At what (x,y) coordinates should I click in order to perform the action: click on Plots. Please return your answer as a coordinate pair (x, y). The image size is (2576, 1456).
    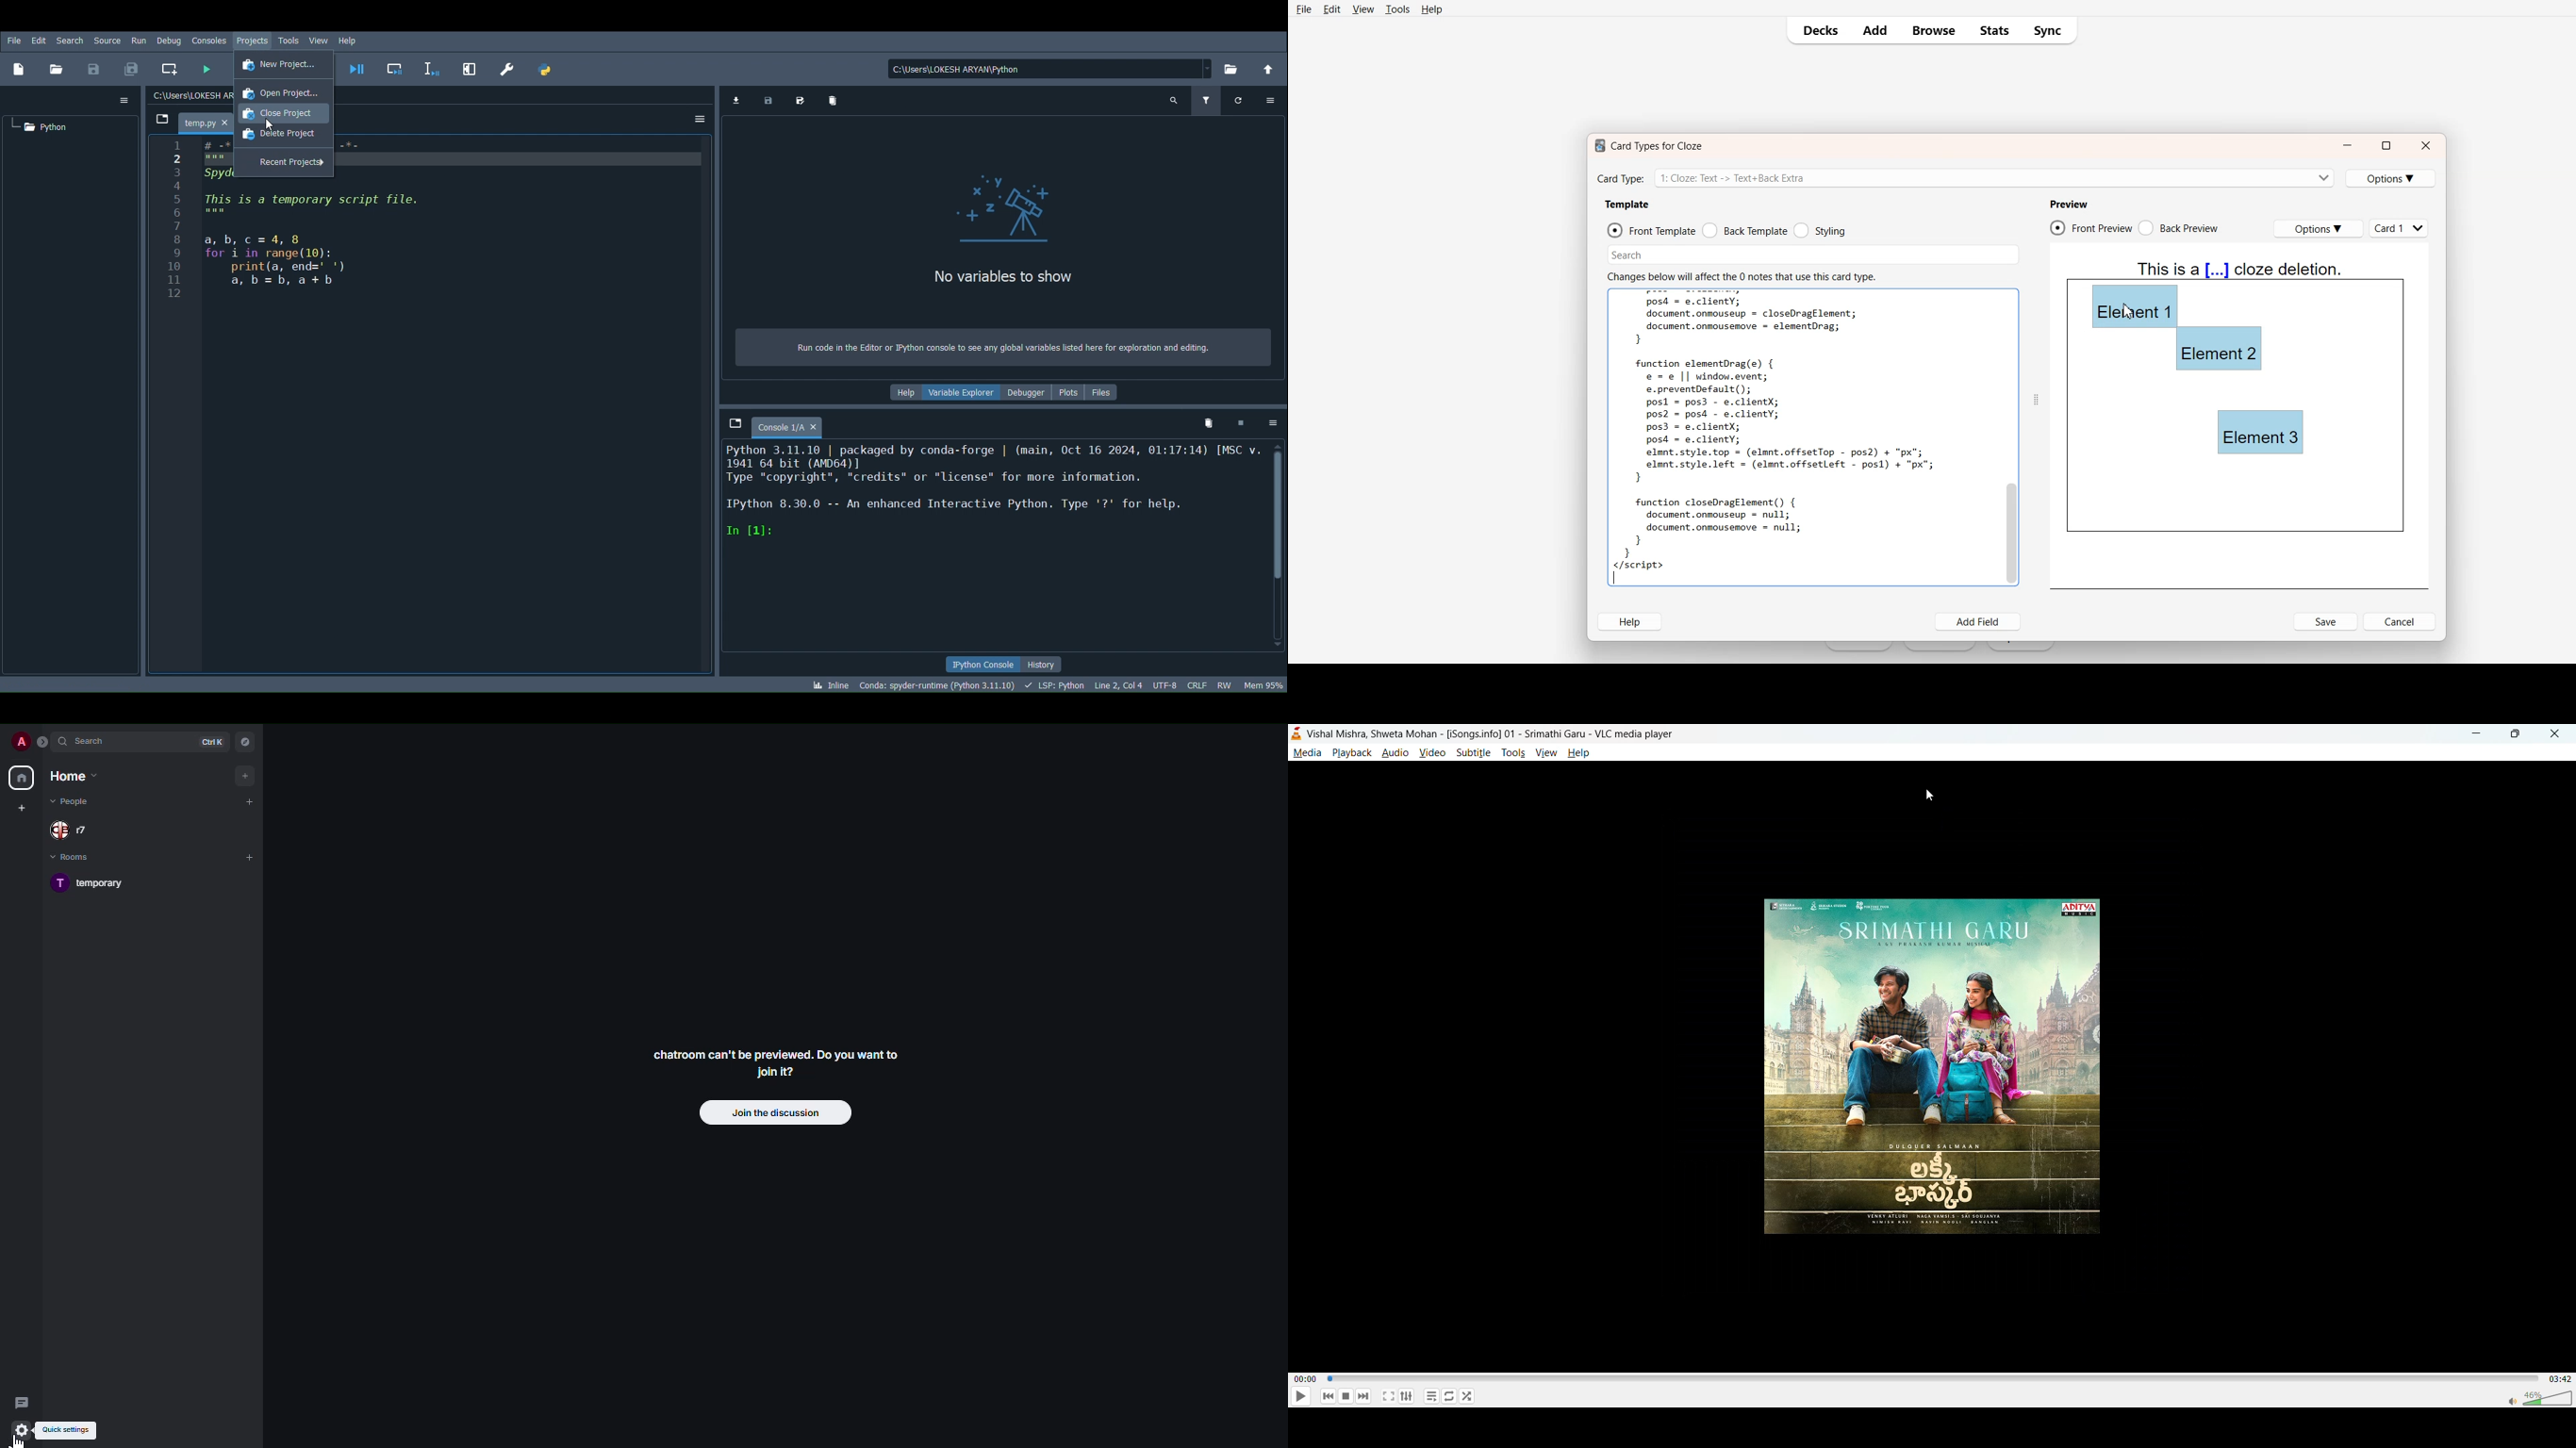
    Looking at the image, I should click on (1069, 391).